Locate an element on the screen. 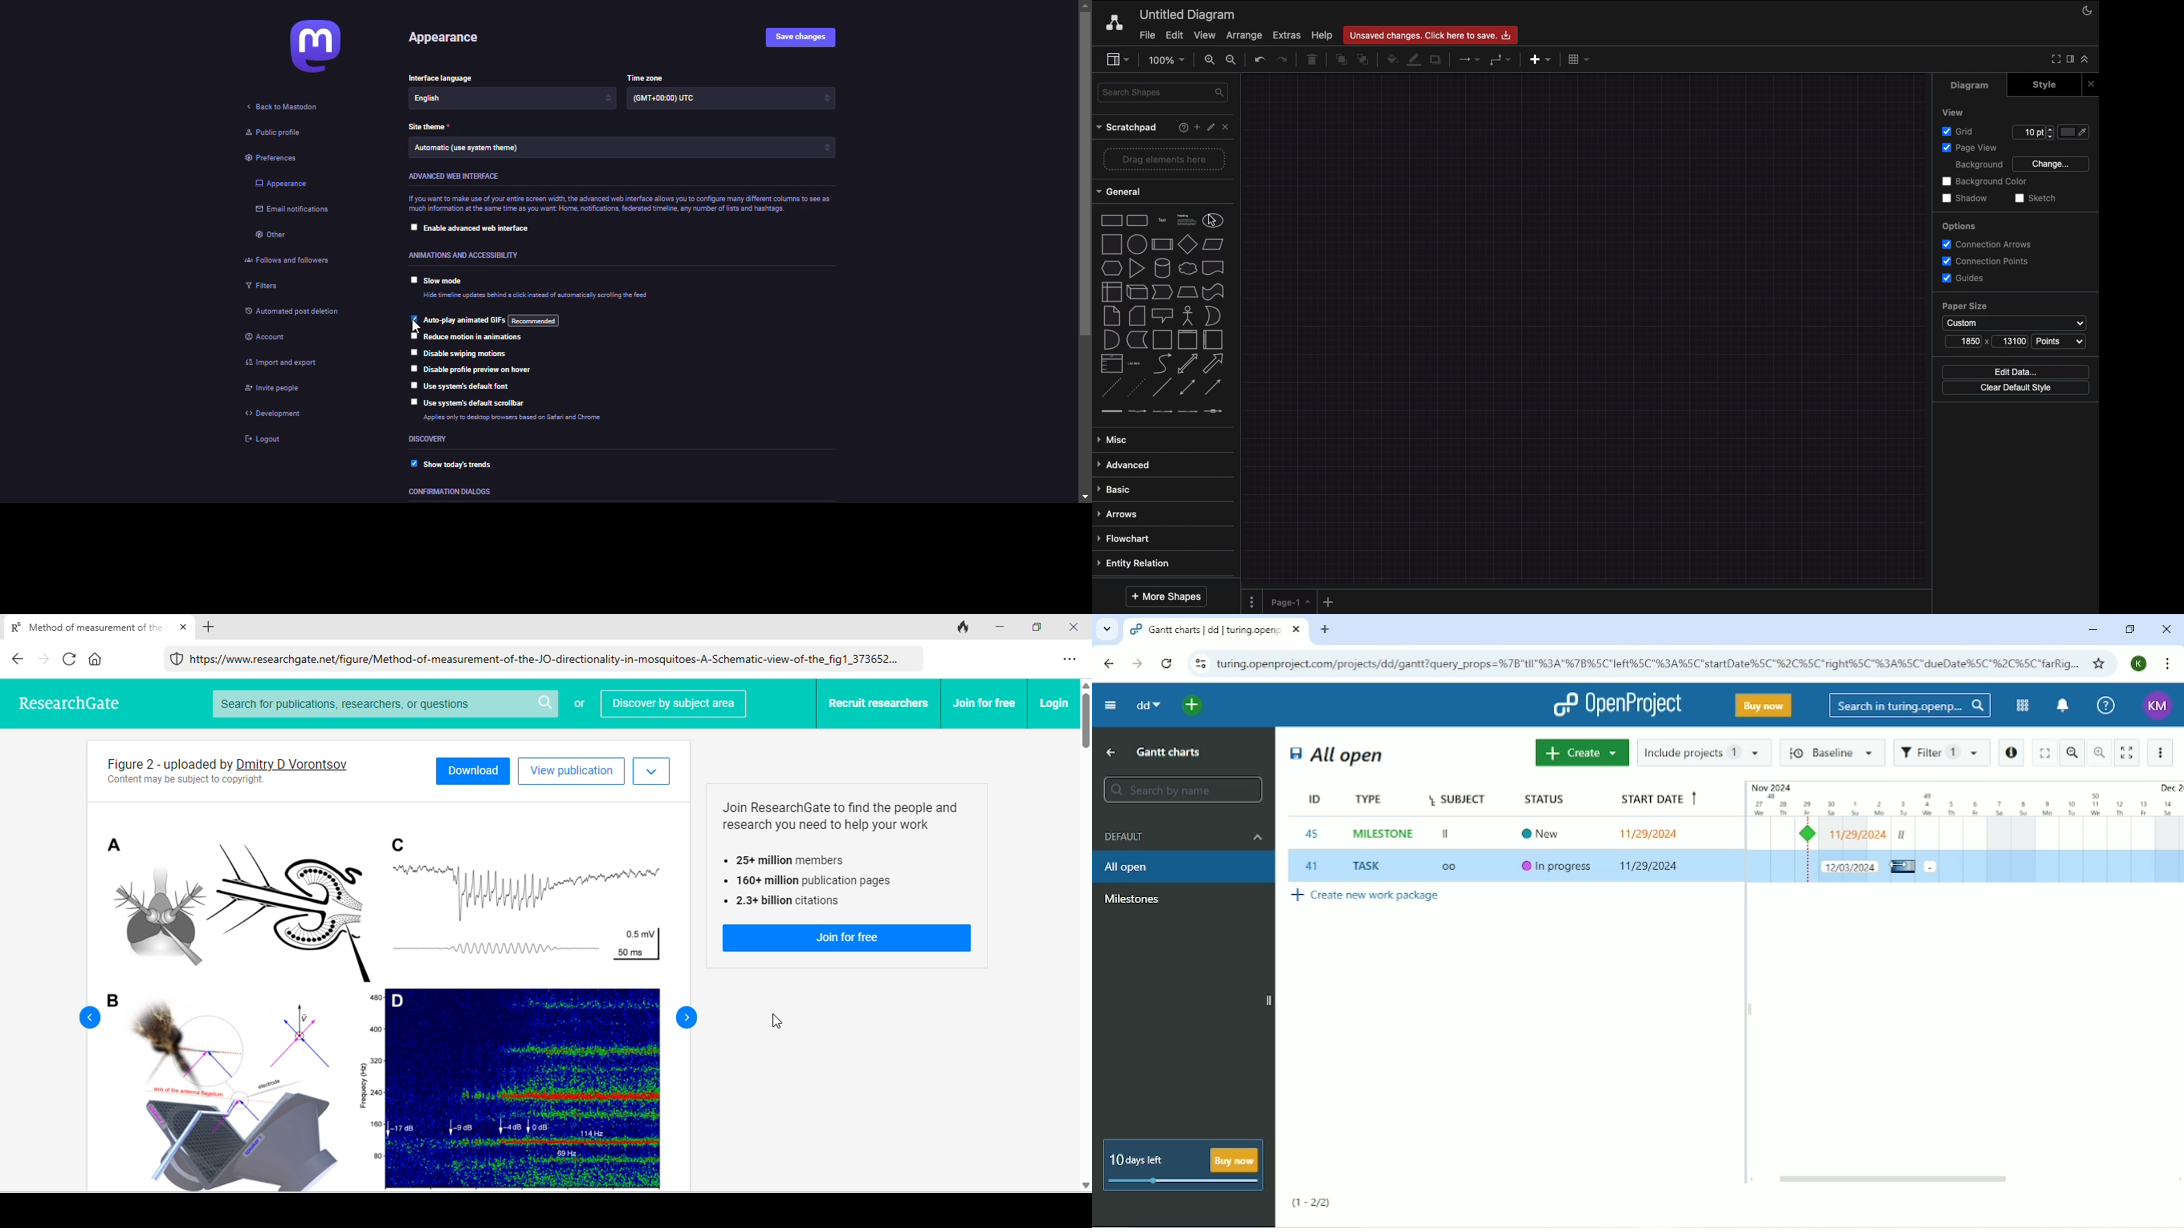 This screenshot has height=1232, width=2184. Page view is located at coordinates (1968, 149).